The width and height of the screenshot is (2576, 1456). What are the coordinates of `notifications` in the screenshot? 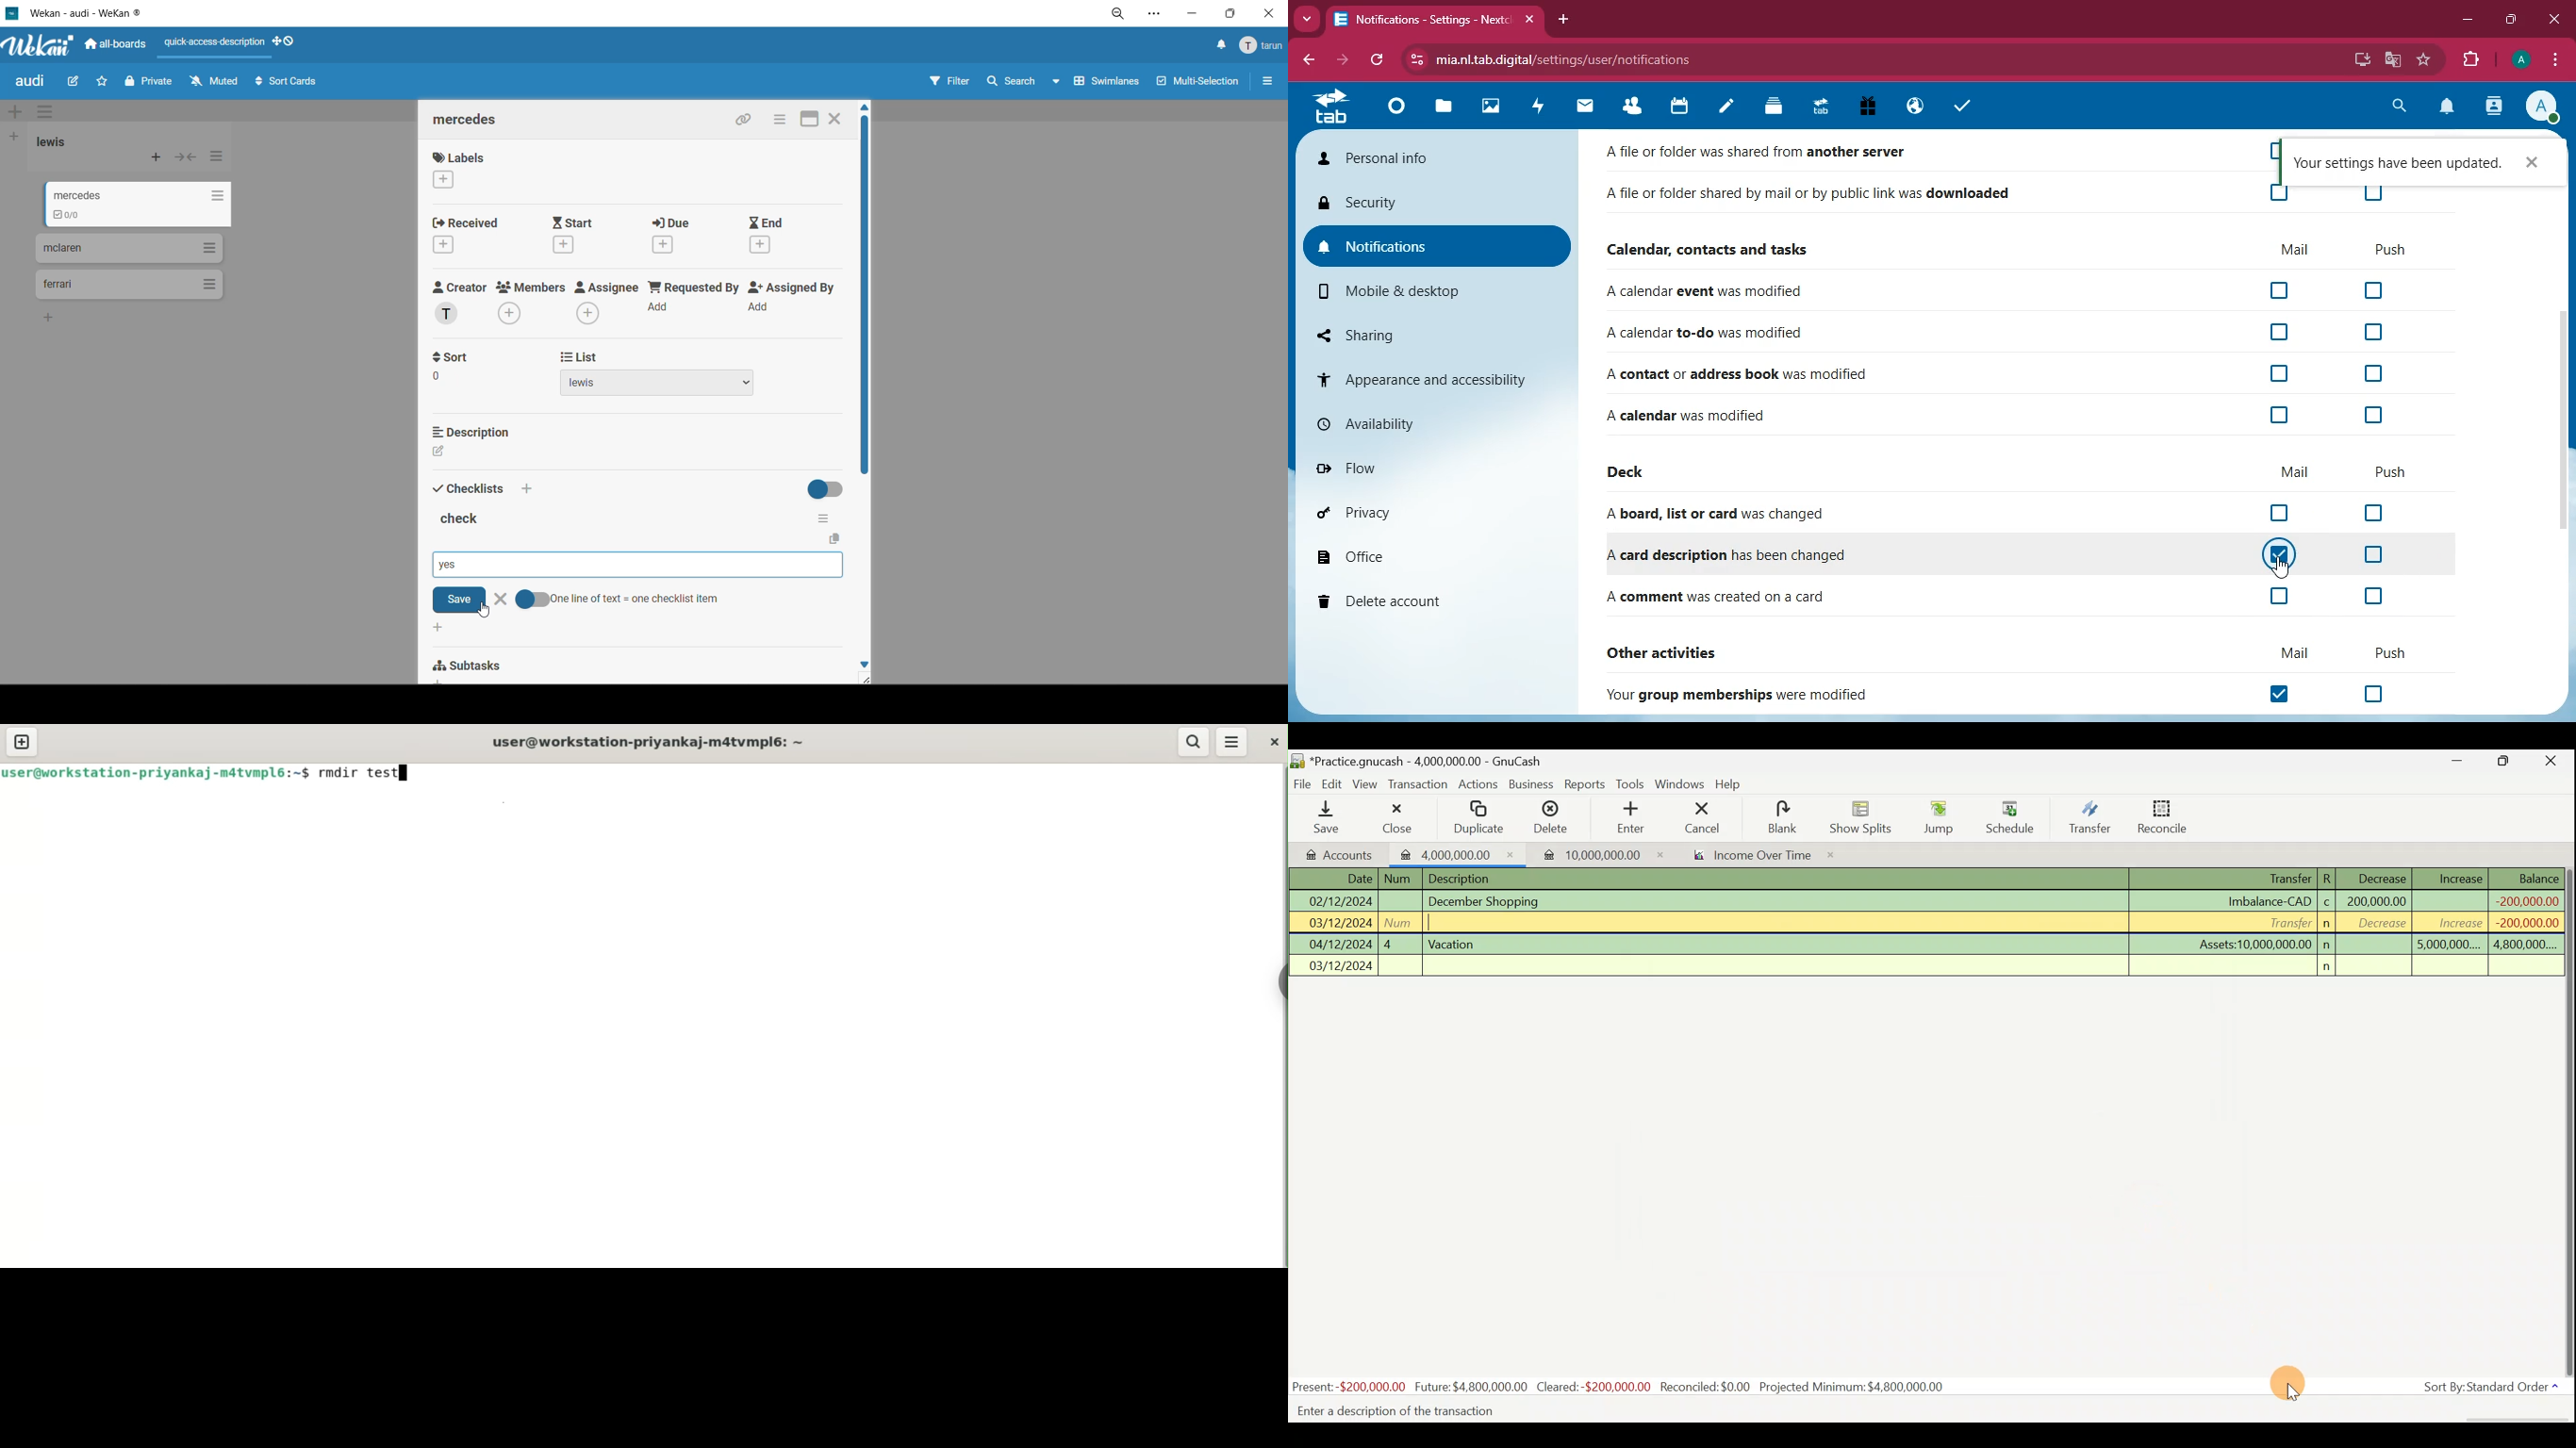 It's located at (2447, 107).